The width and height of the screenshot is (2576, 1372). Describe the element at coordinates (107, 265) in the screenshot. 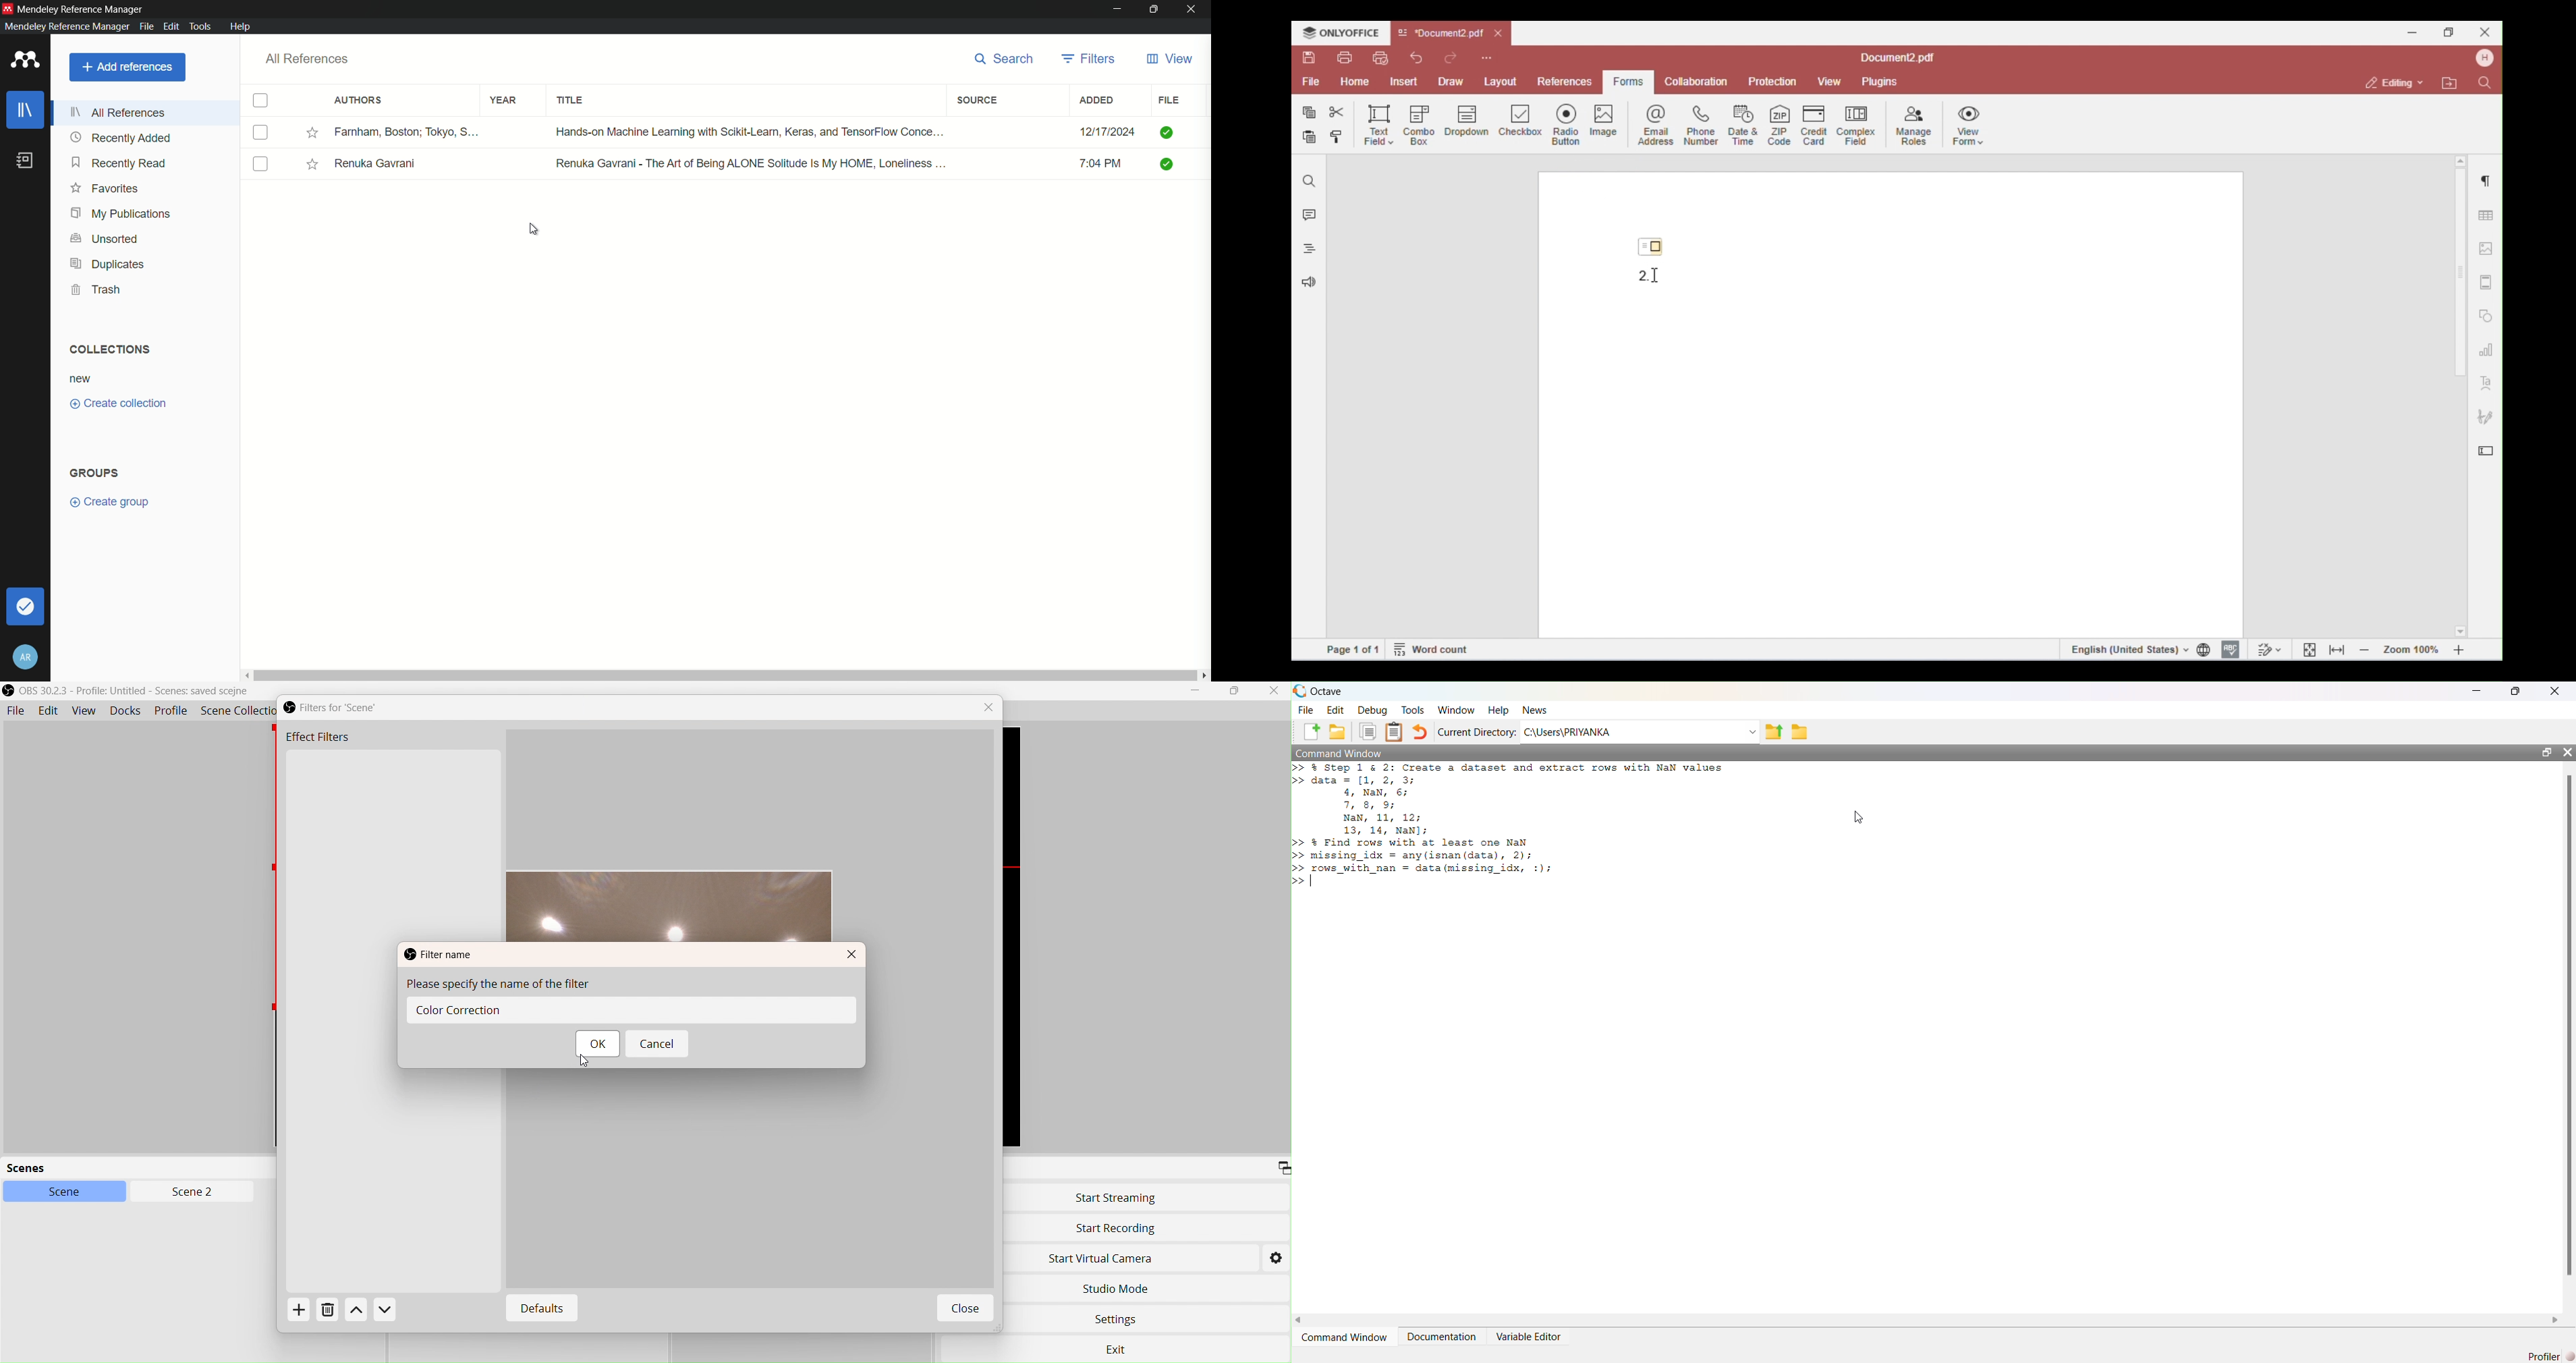

I see `duplicates` at that location.